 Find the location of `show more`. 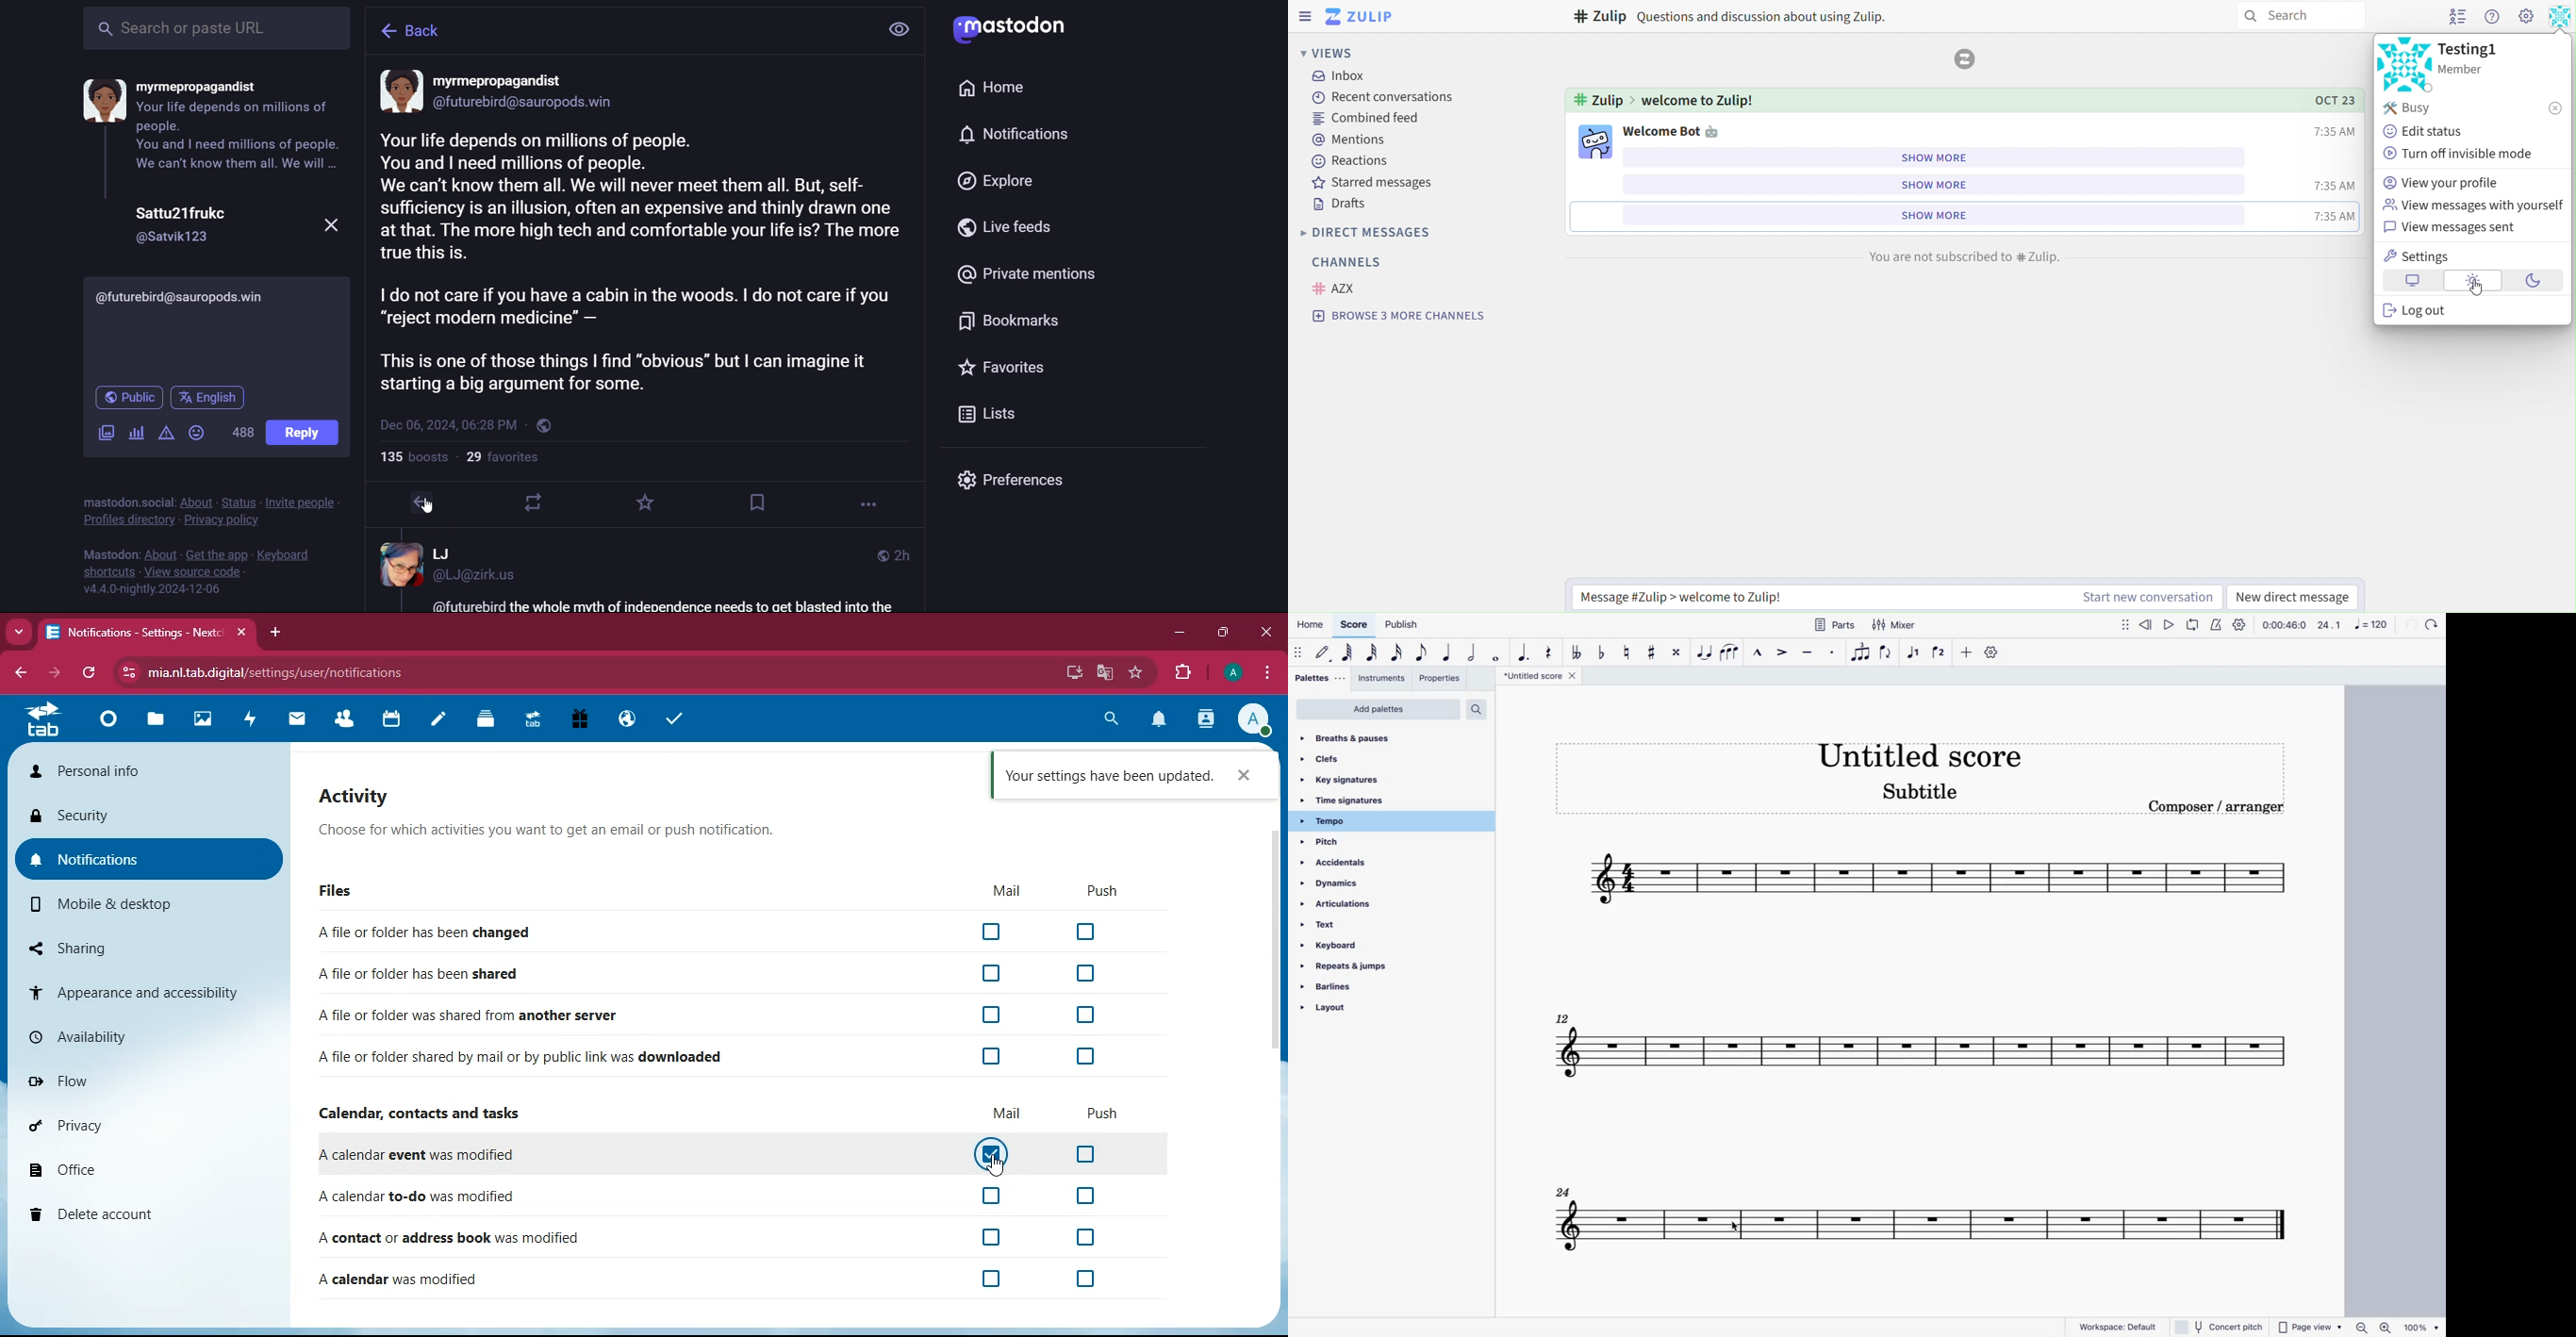

show more is located at coordinates (1931, 183).